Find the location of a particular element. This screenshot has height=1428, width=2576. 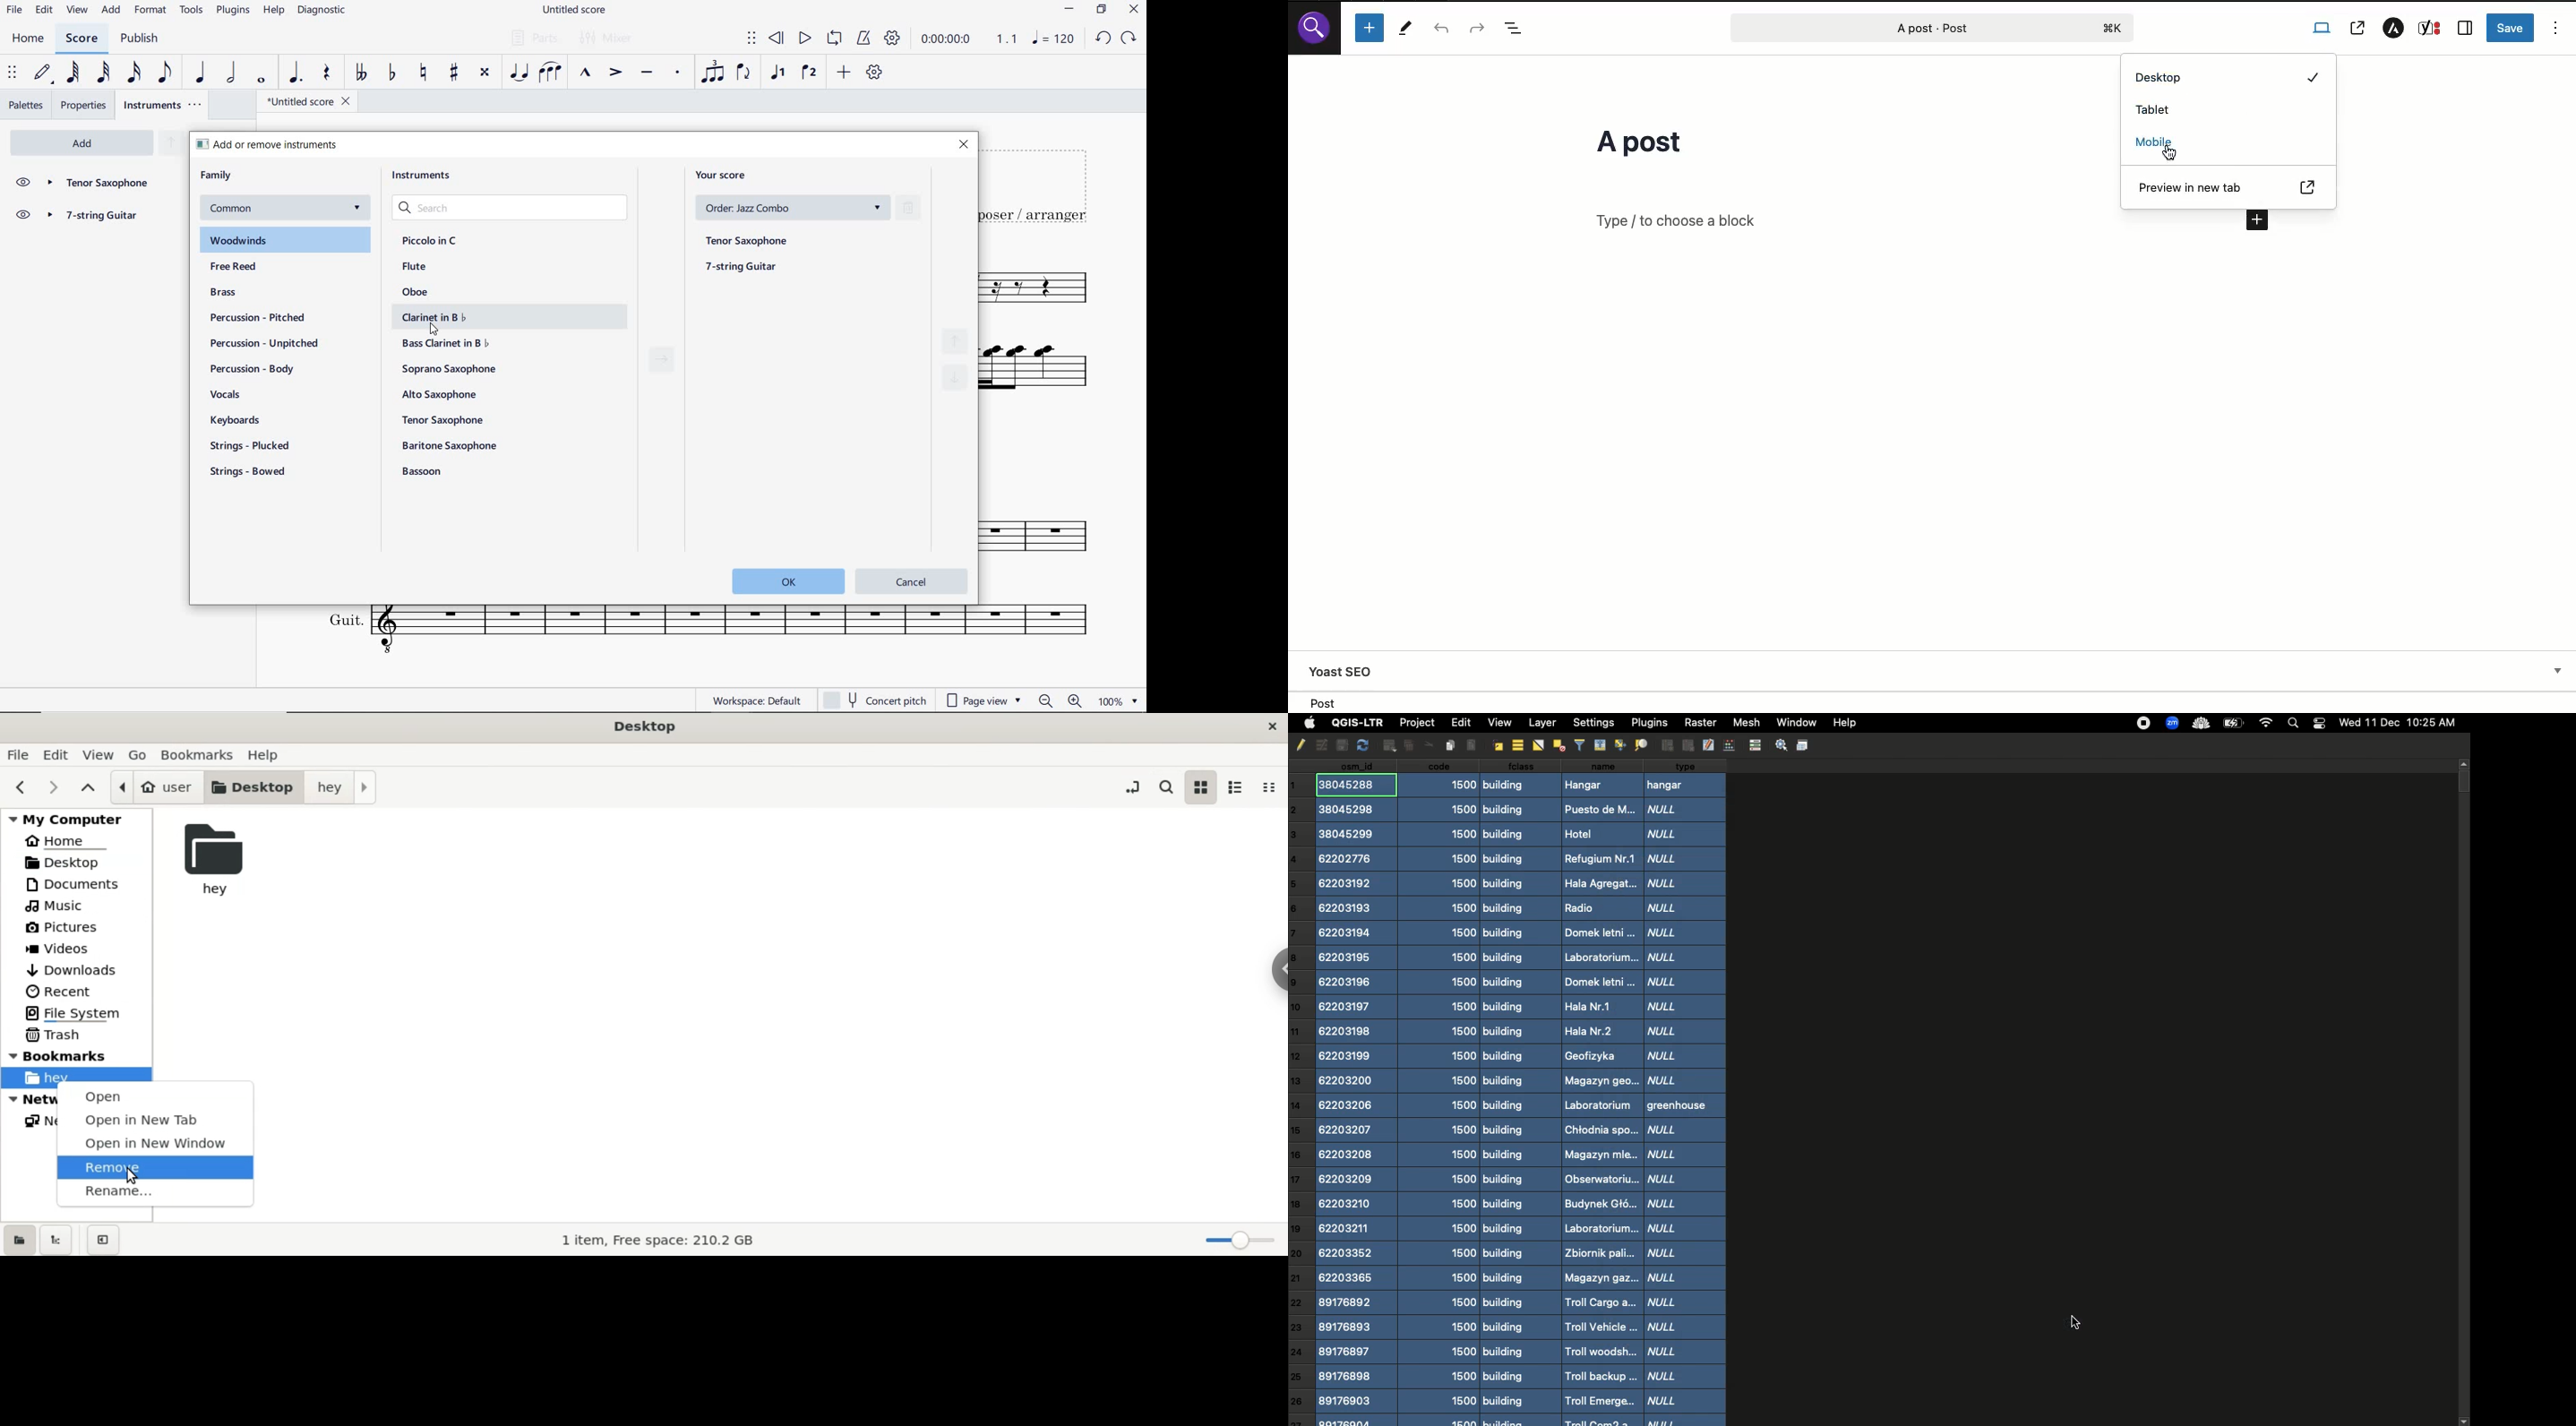

clarinet in b (selected) is located at coordinates (503, 317).